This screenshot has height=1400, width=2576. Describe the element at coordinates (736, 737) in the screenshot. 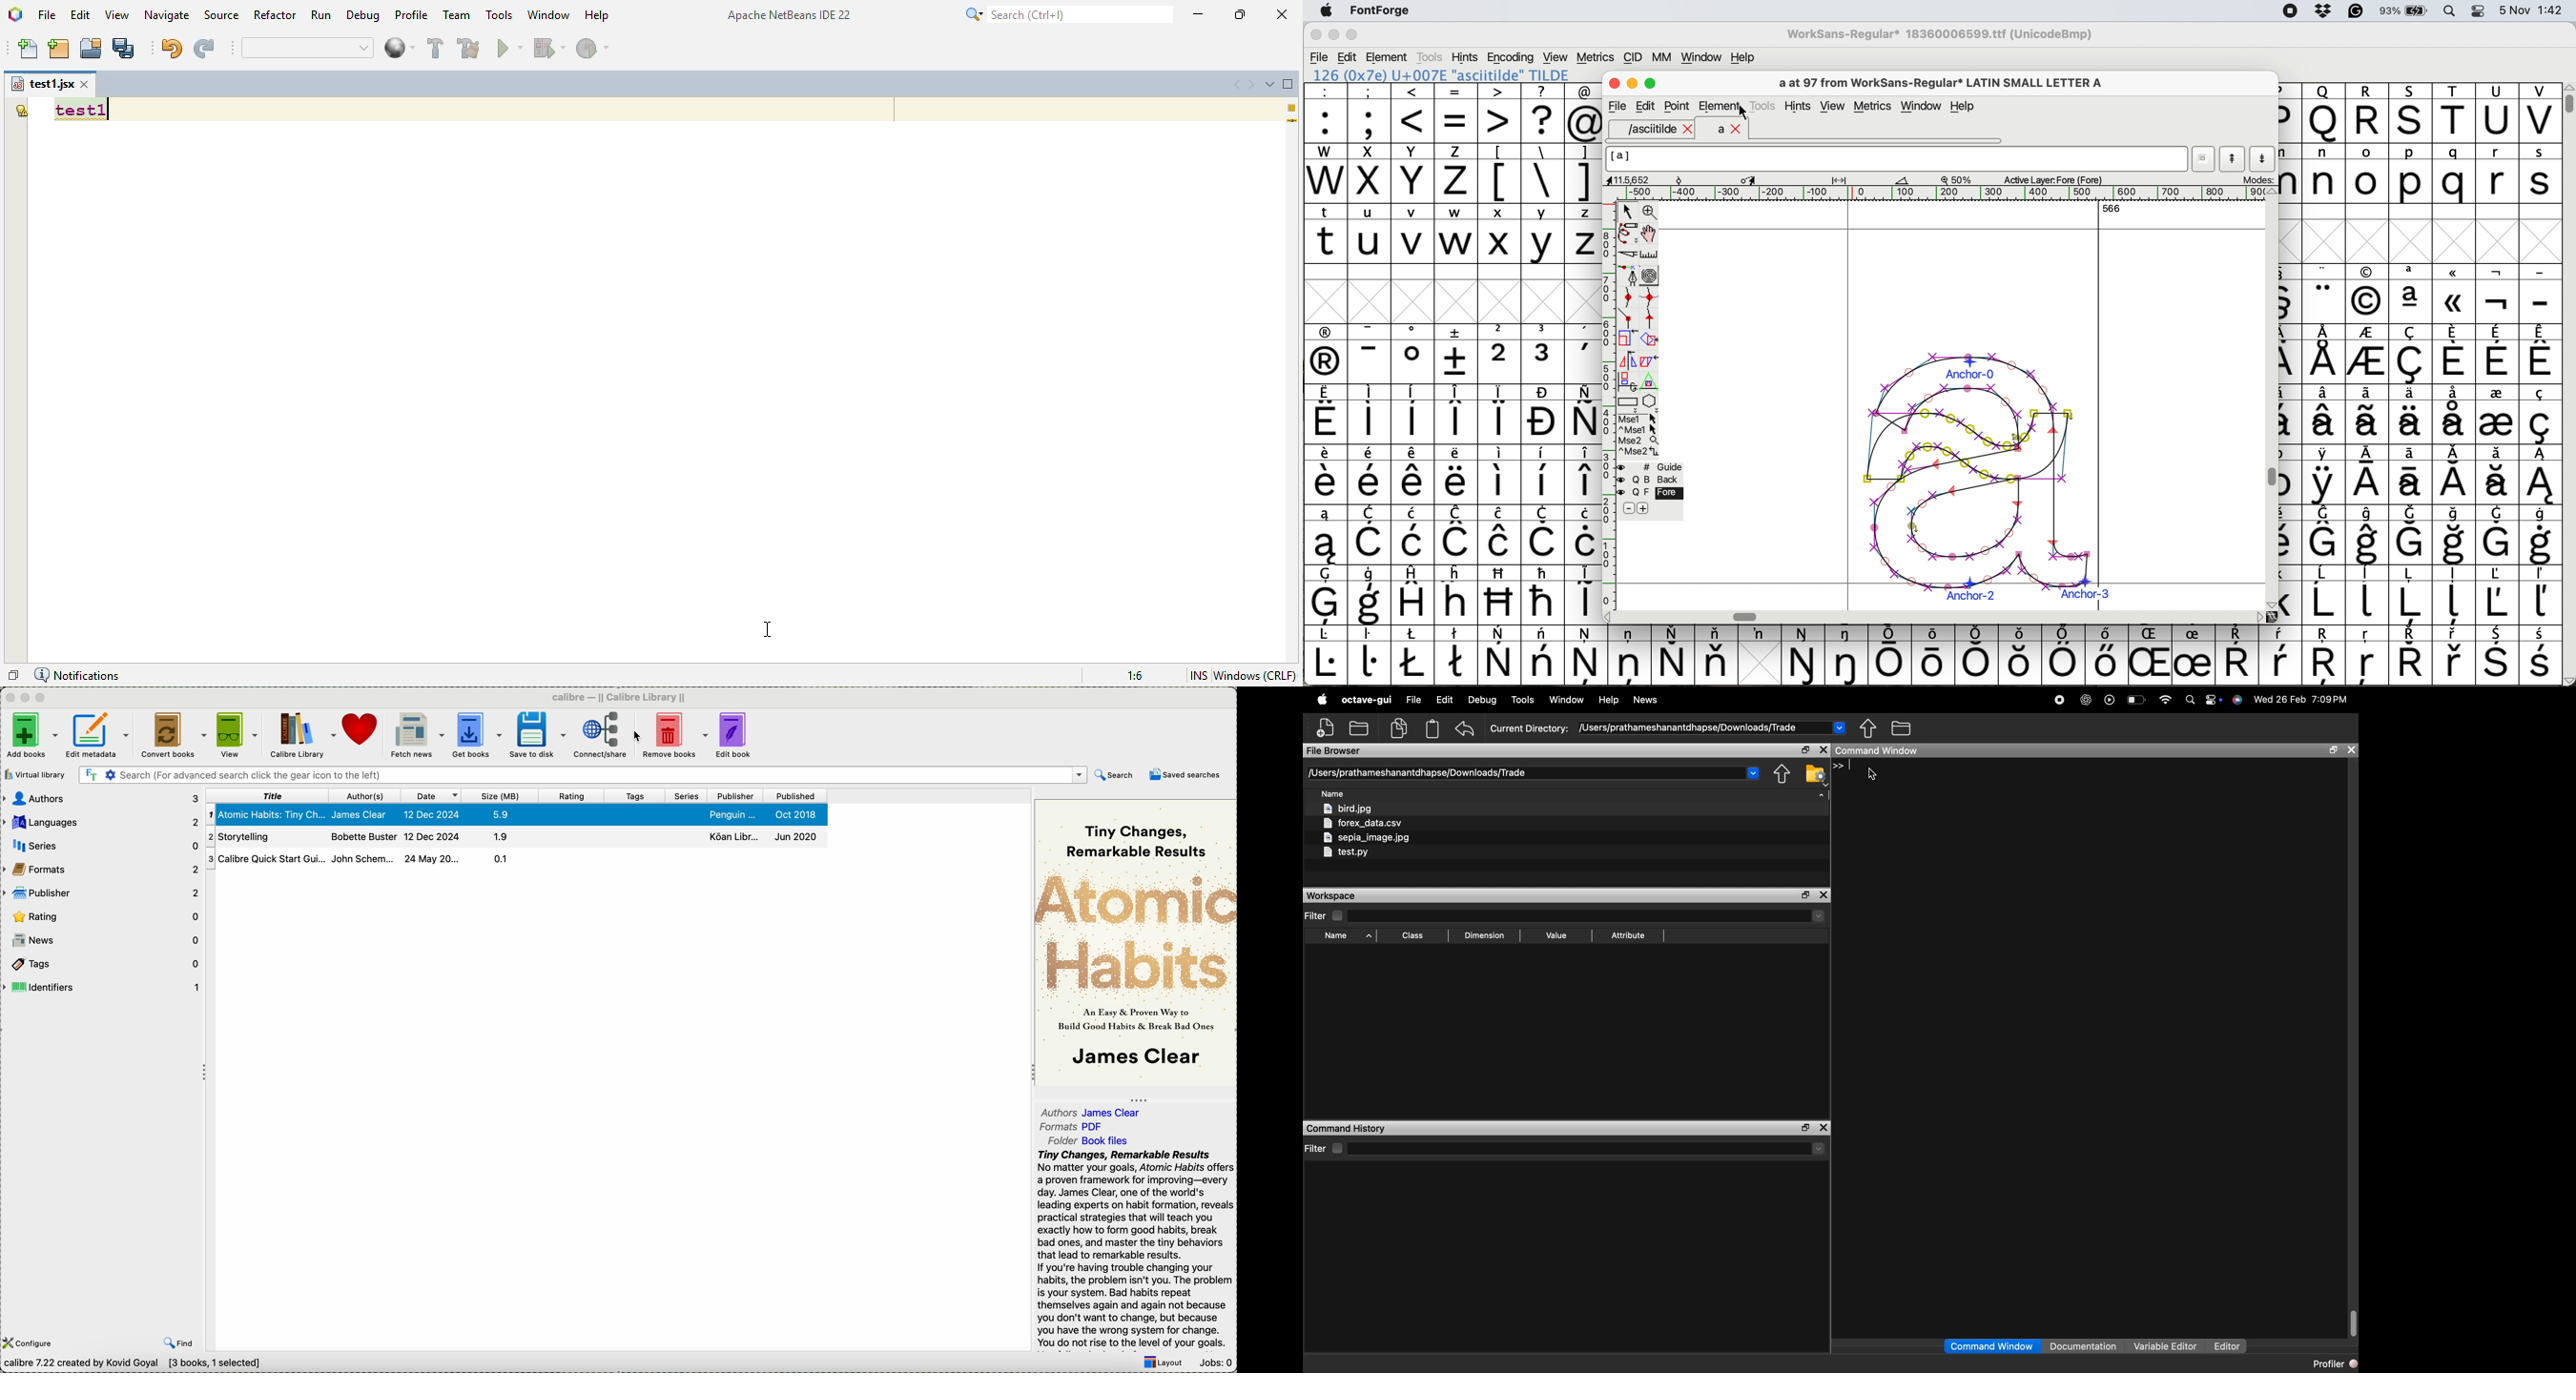

I see `edit book` at that location.